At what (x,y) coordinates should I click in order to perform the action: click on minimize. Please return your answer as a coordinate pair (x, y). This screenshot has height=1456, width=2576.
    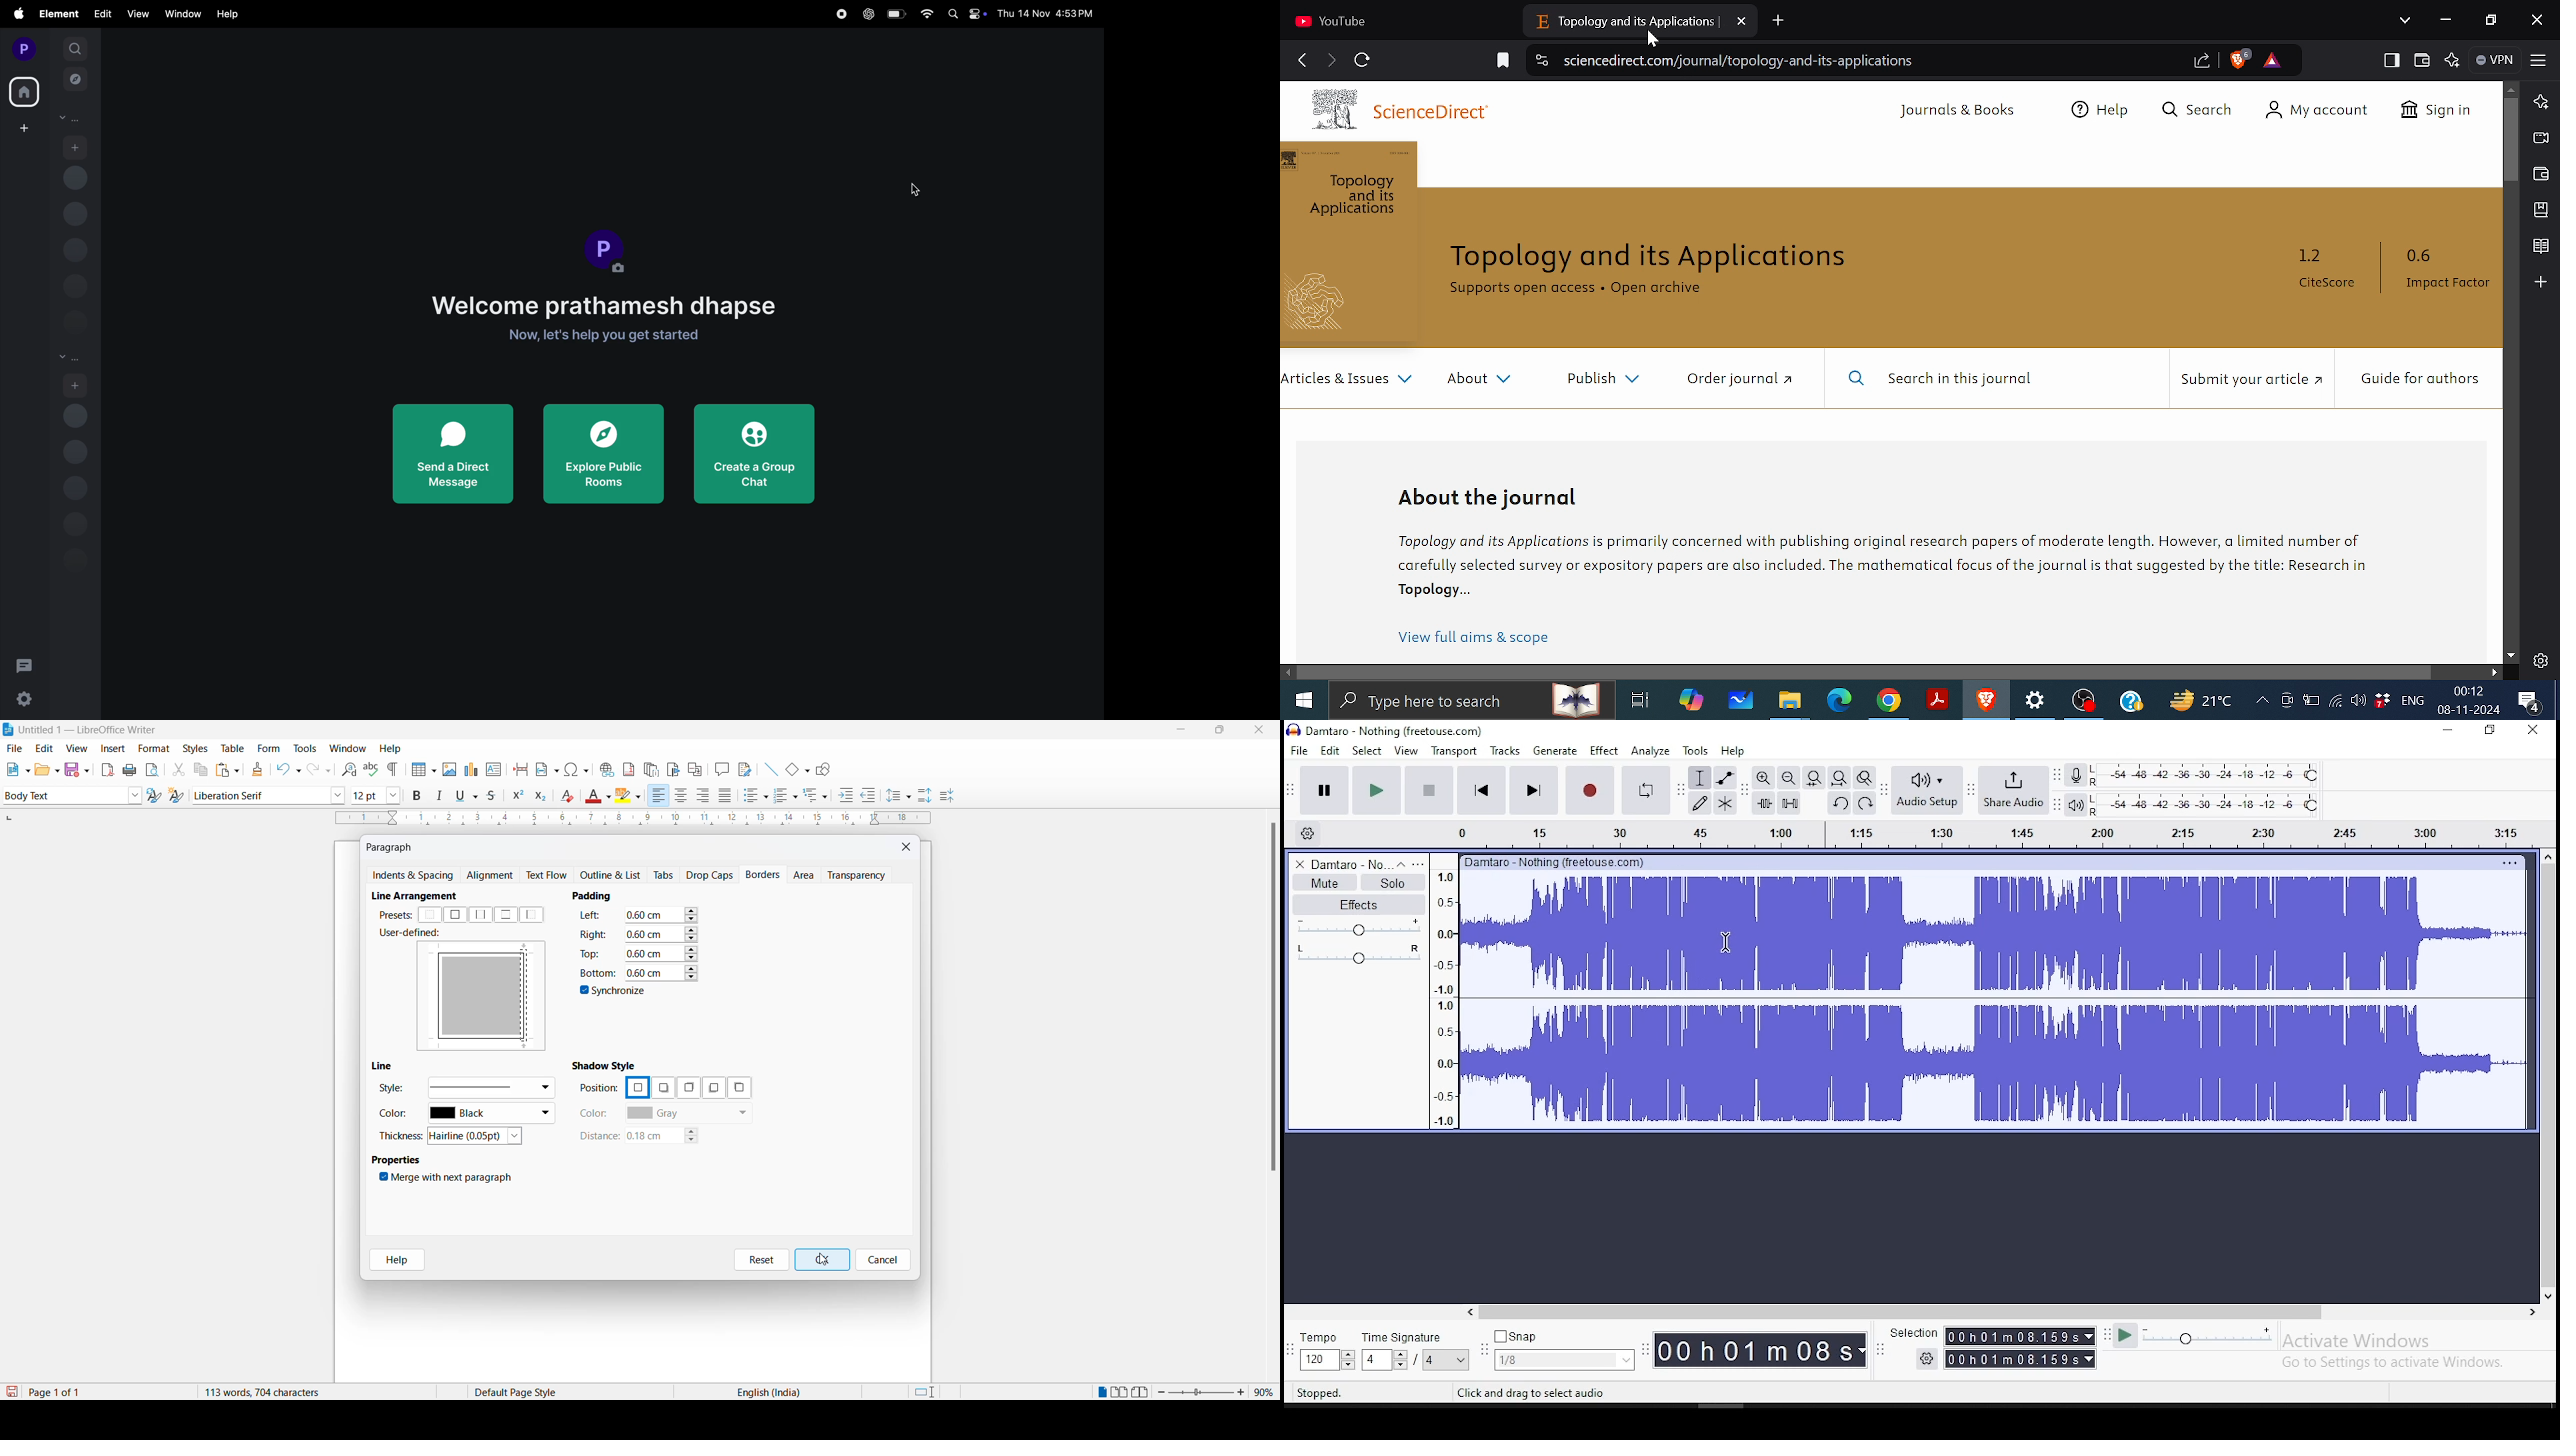
    Looking at the image, I should click on (2448, 730).